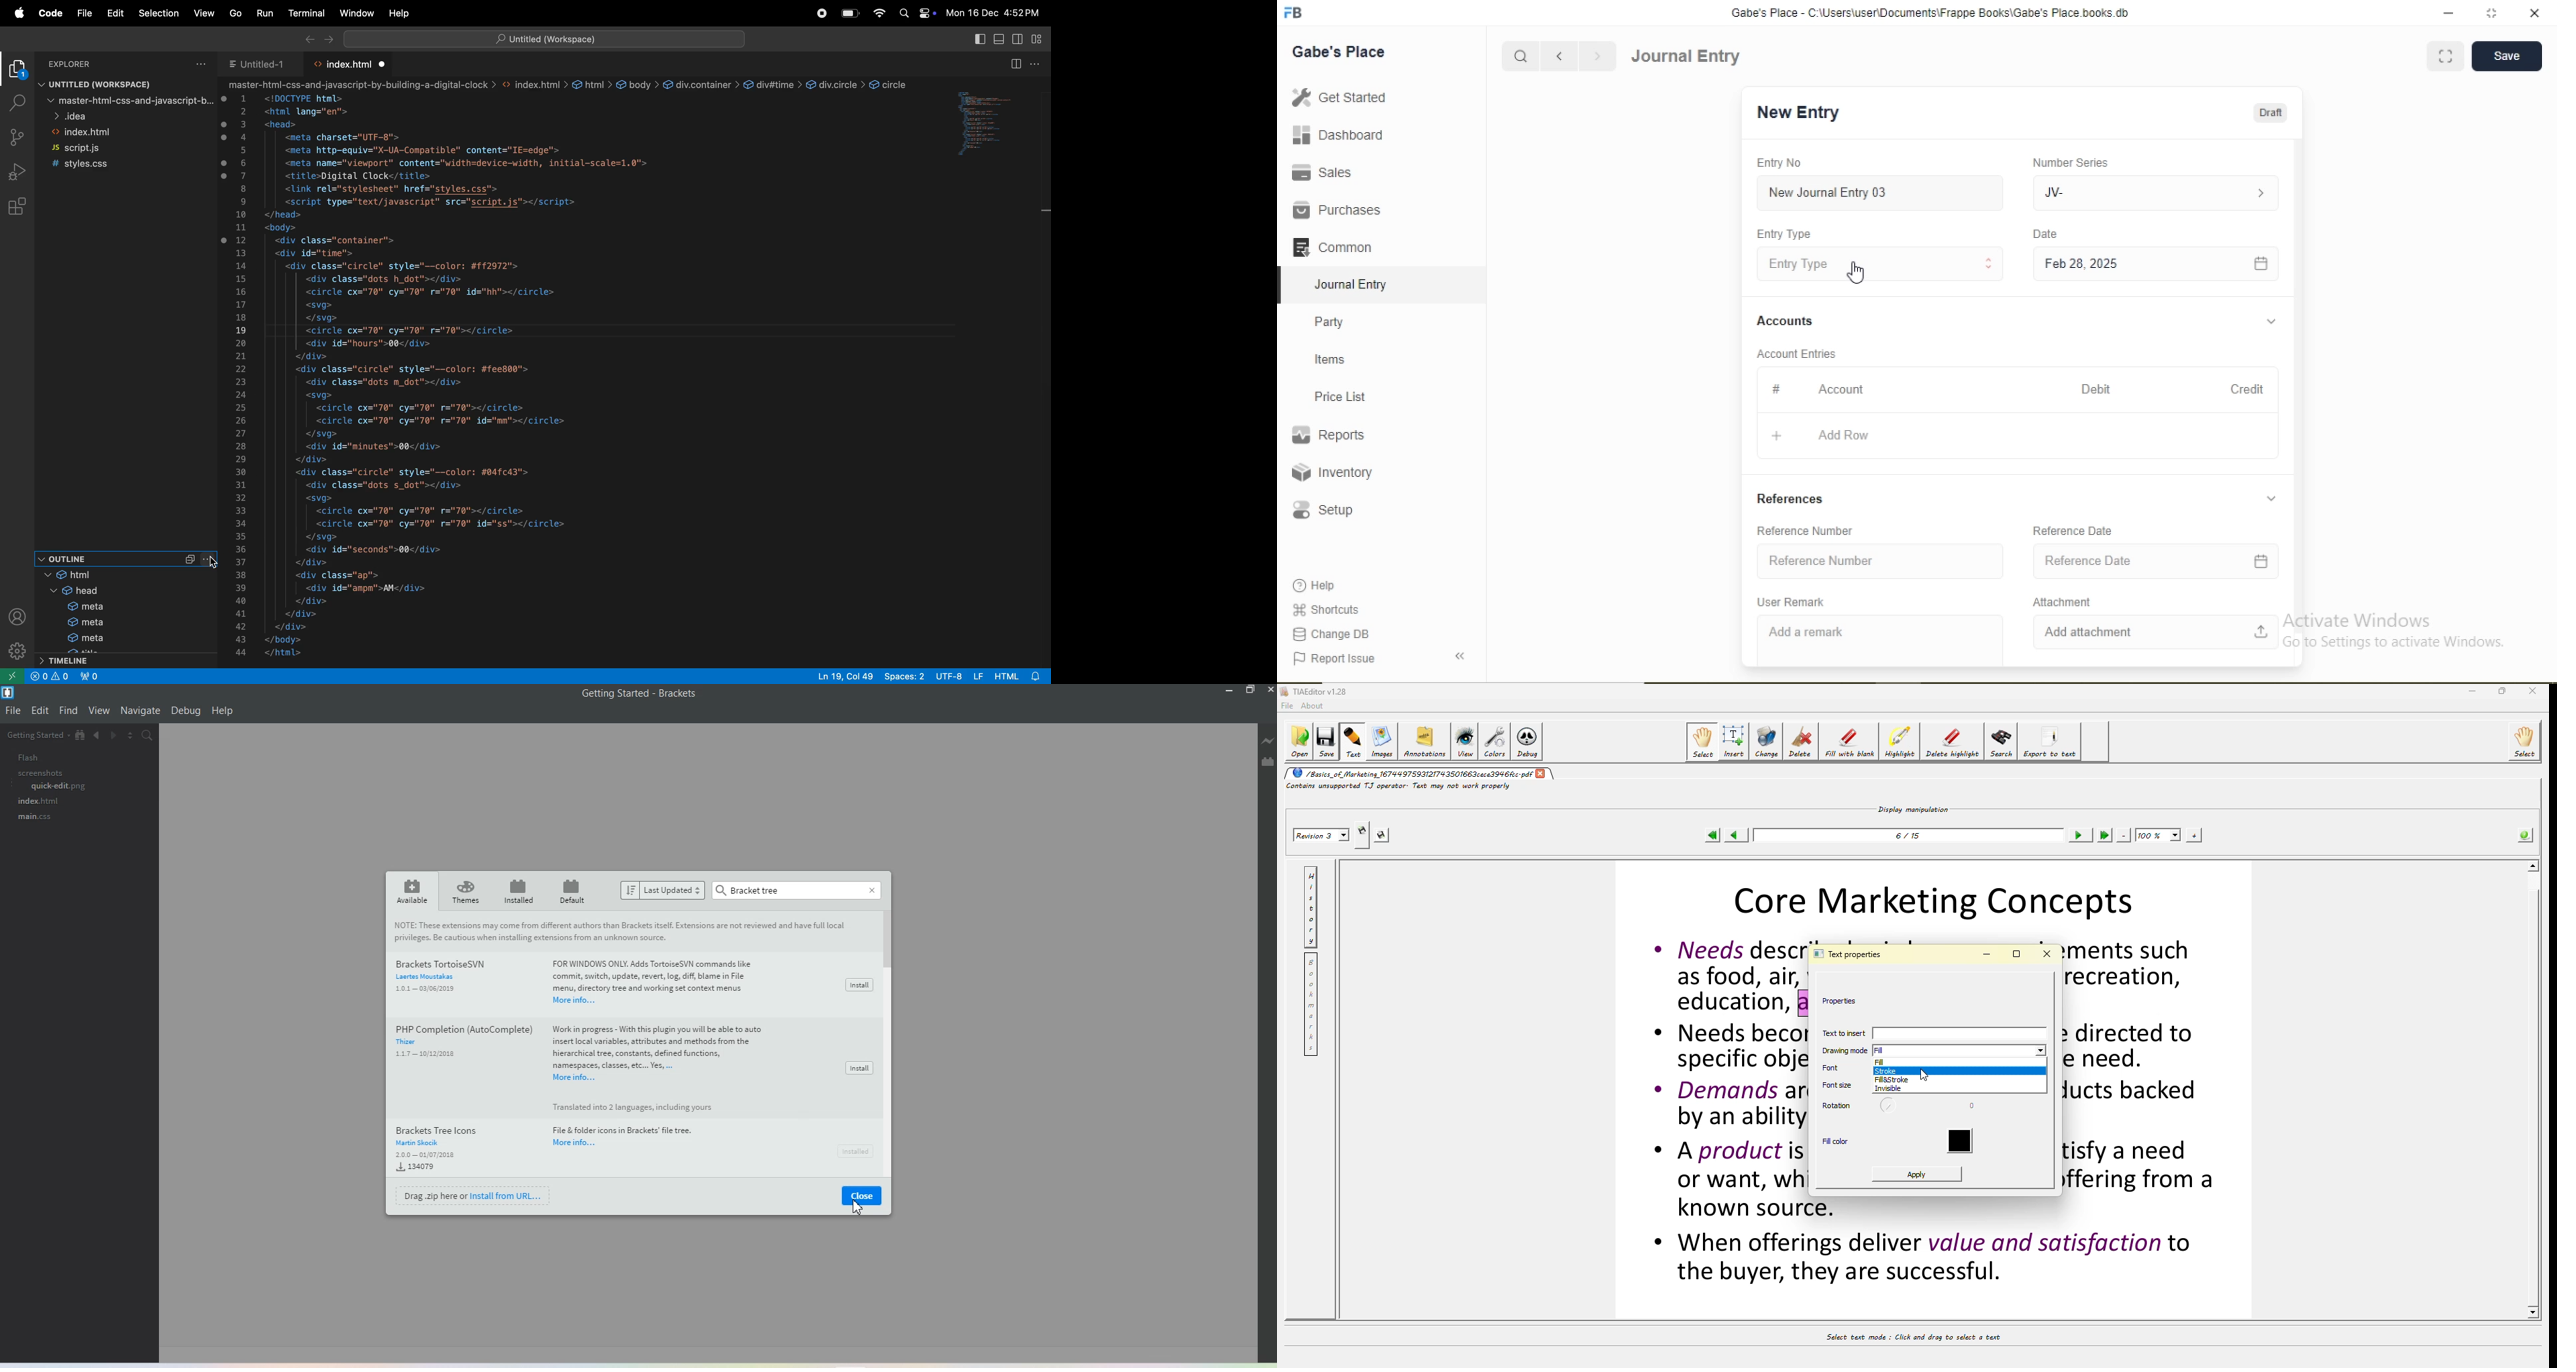  I want to click on Reports, so click(1328, 435).